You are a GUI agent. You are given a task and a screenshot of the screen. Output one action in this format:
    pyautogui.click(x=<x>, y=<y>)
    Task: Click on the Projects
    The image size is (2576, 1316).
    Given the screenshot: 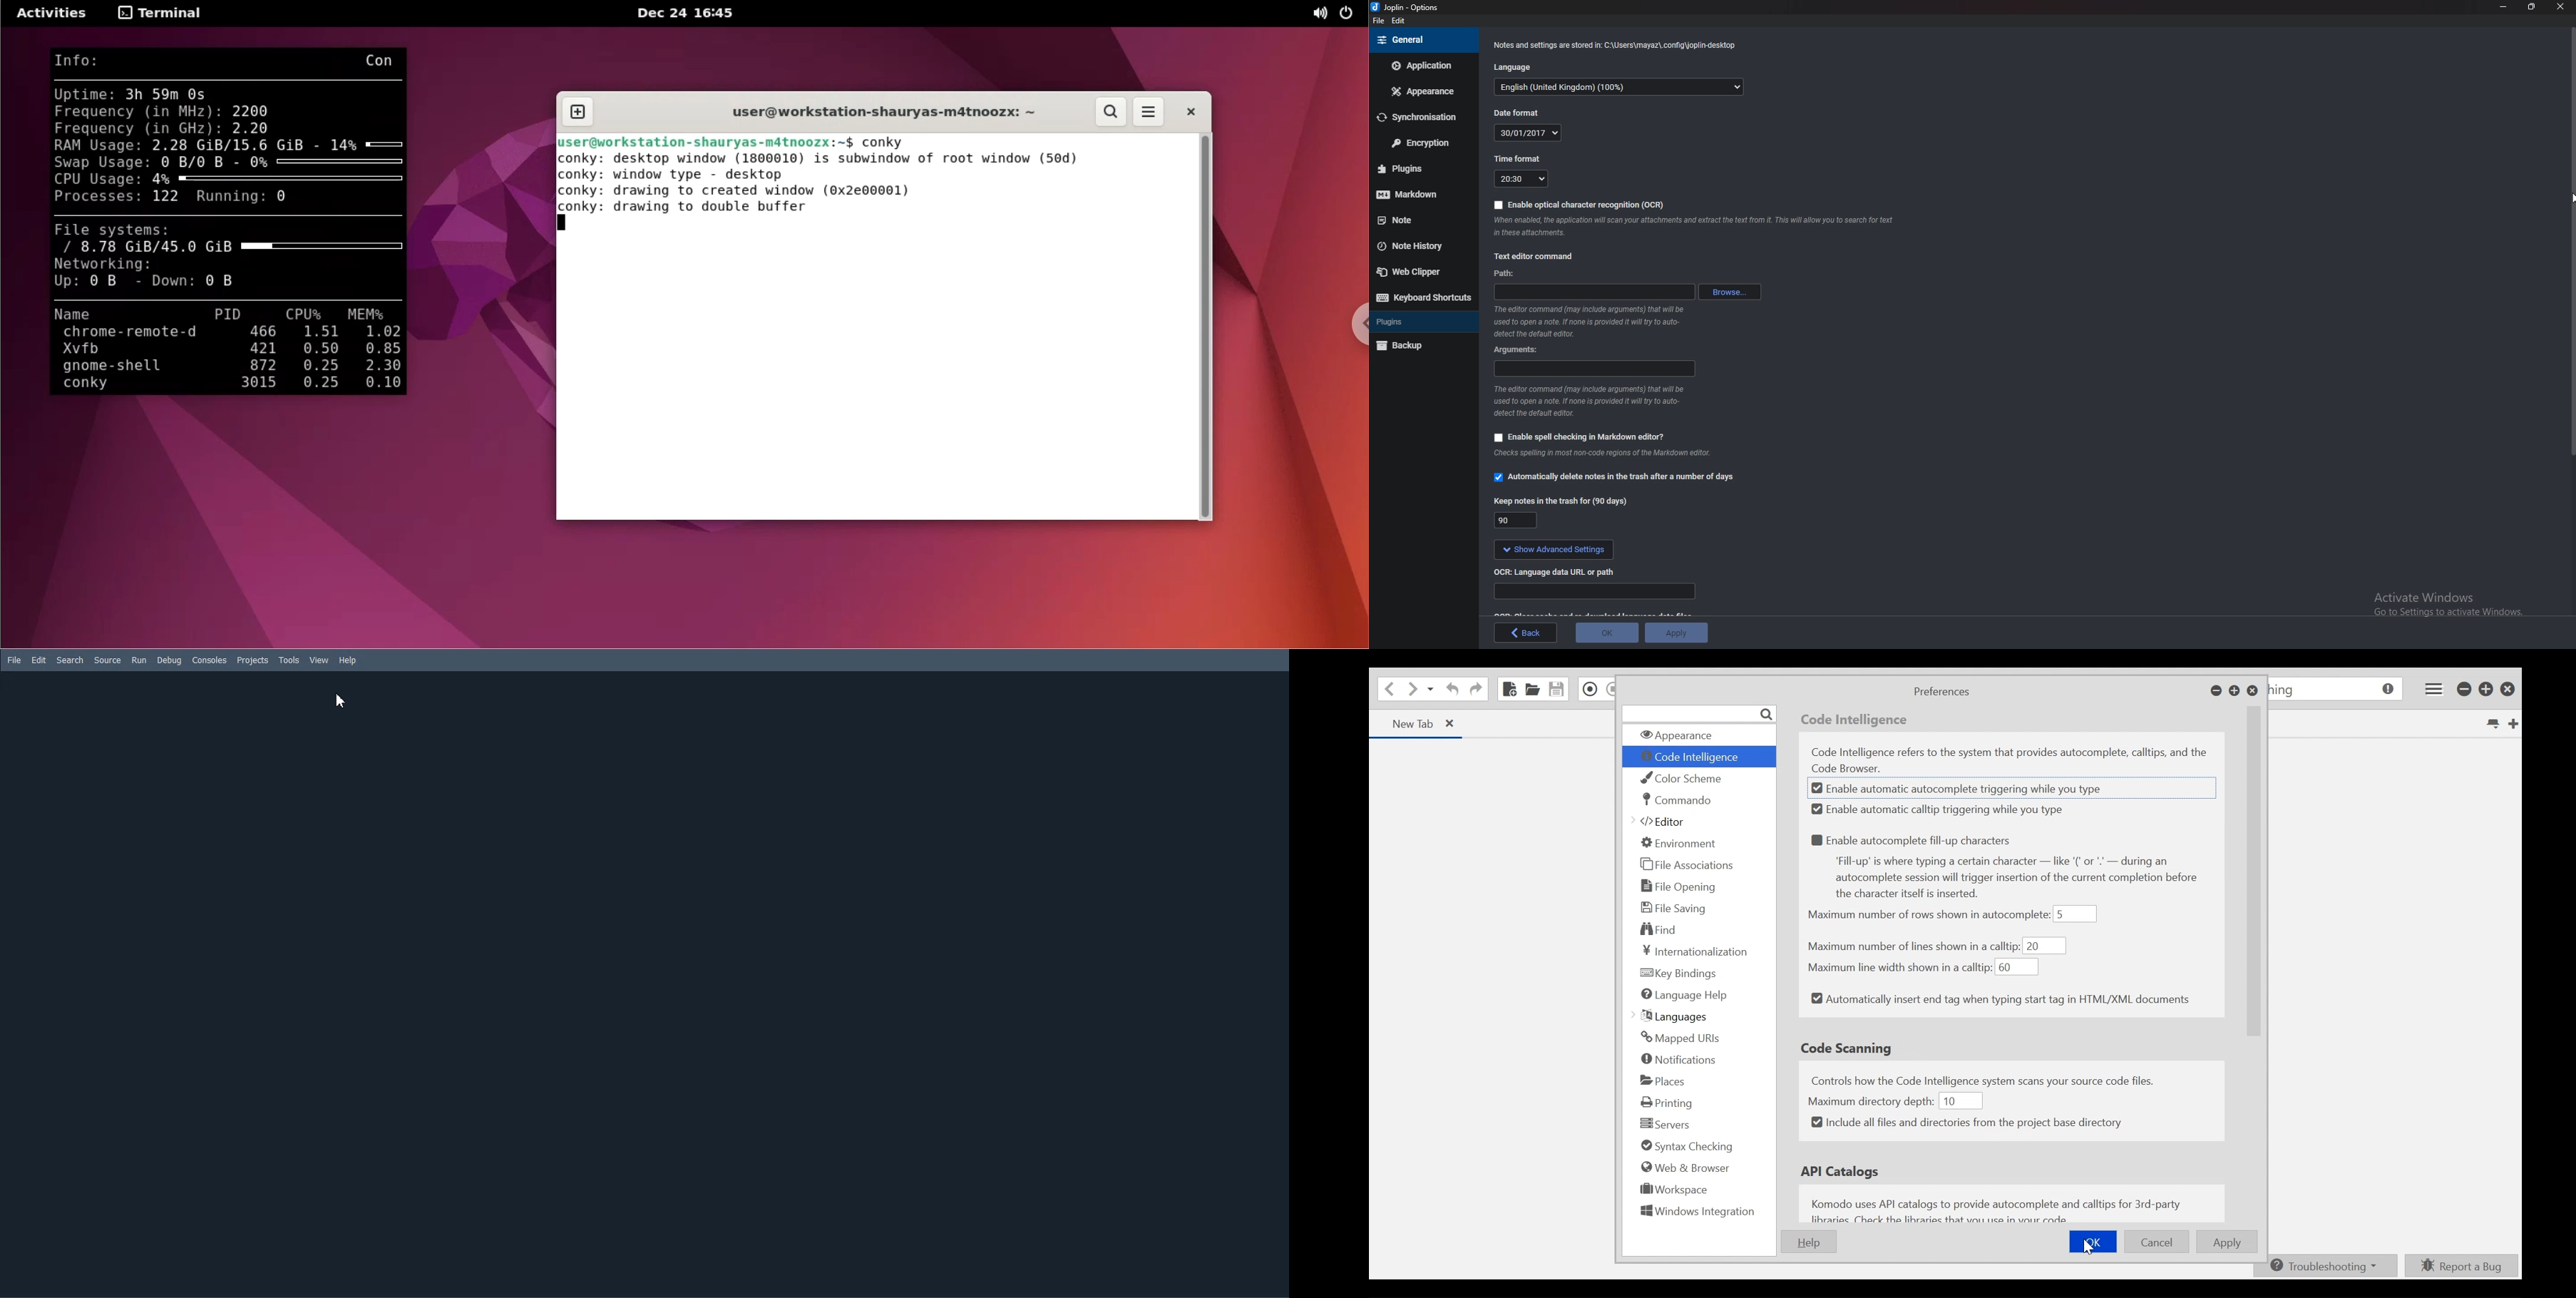 What is the action you would take?
    pyautogui.click(x=253, y=660)
    